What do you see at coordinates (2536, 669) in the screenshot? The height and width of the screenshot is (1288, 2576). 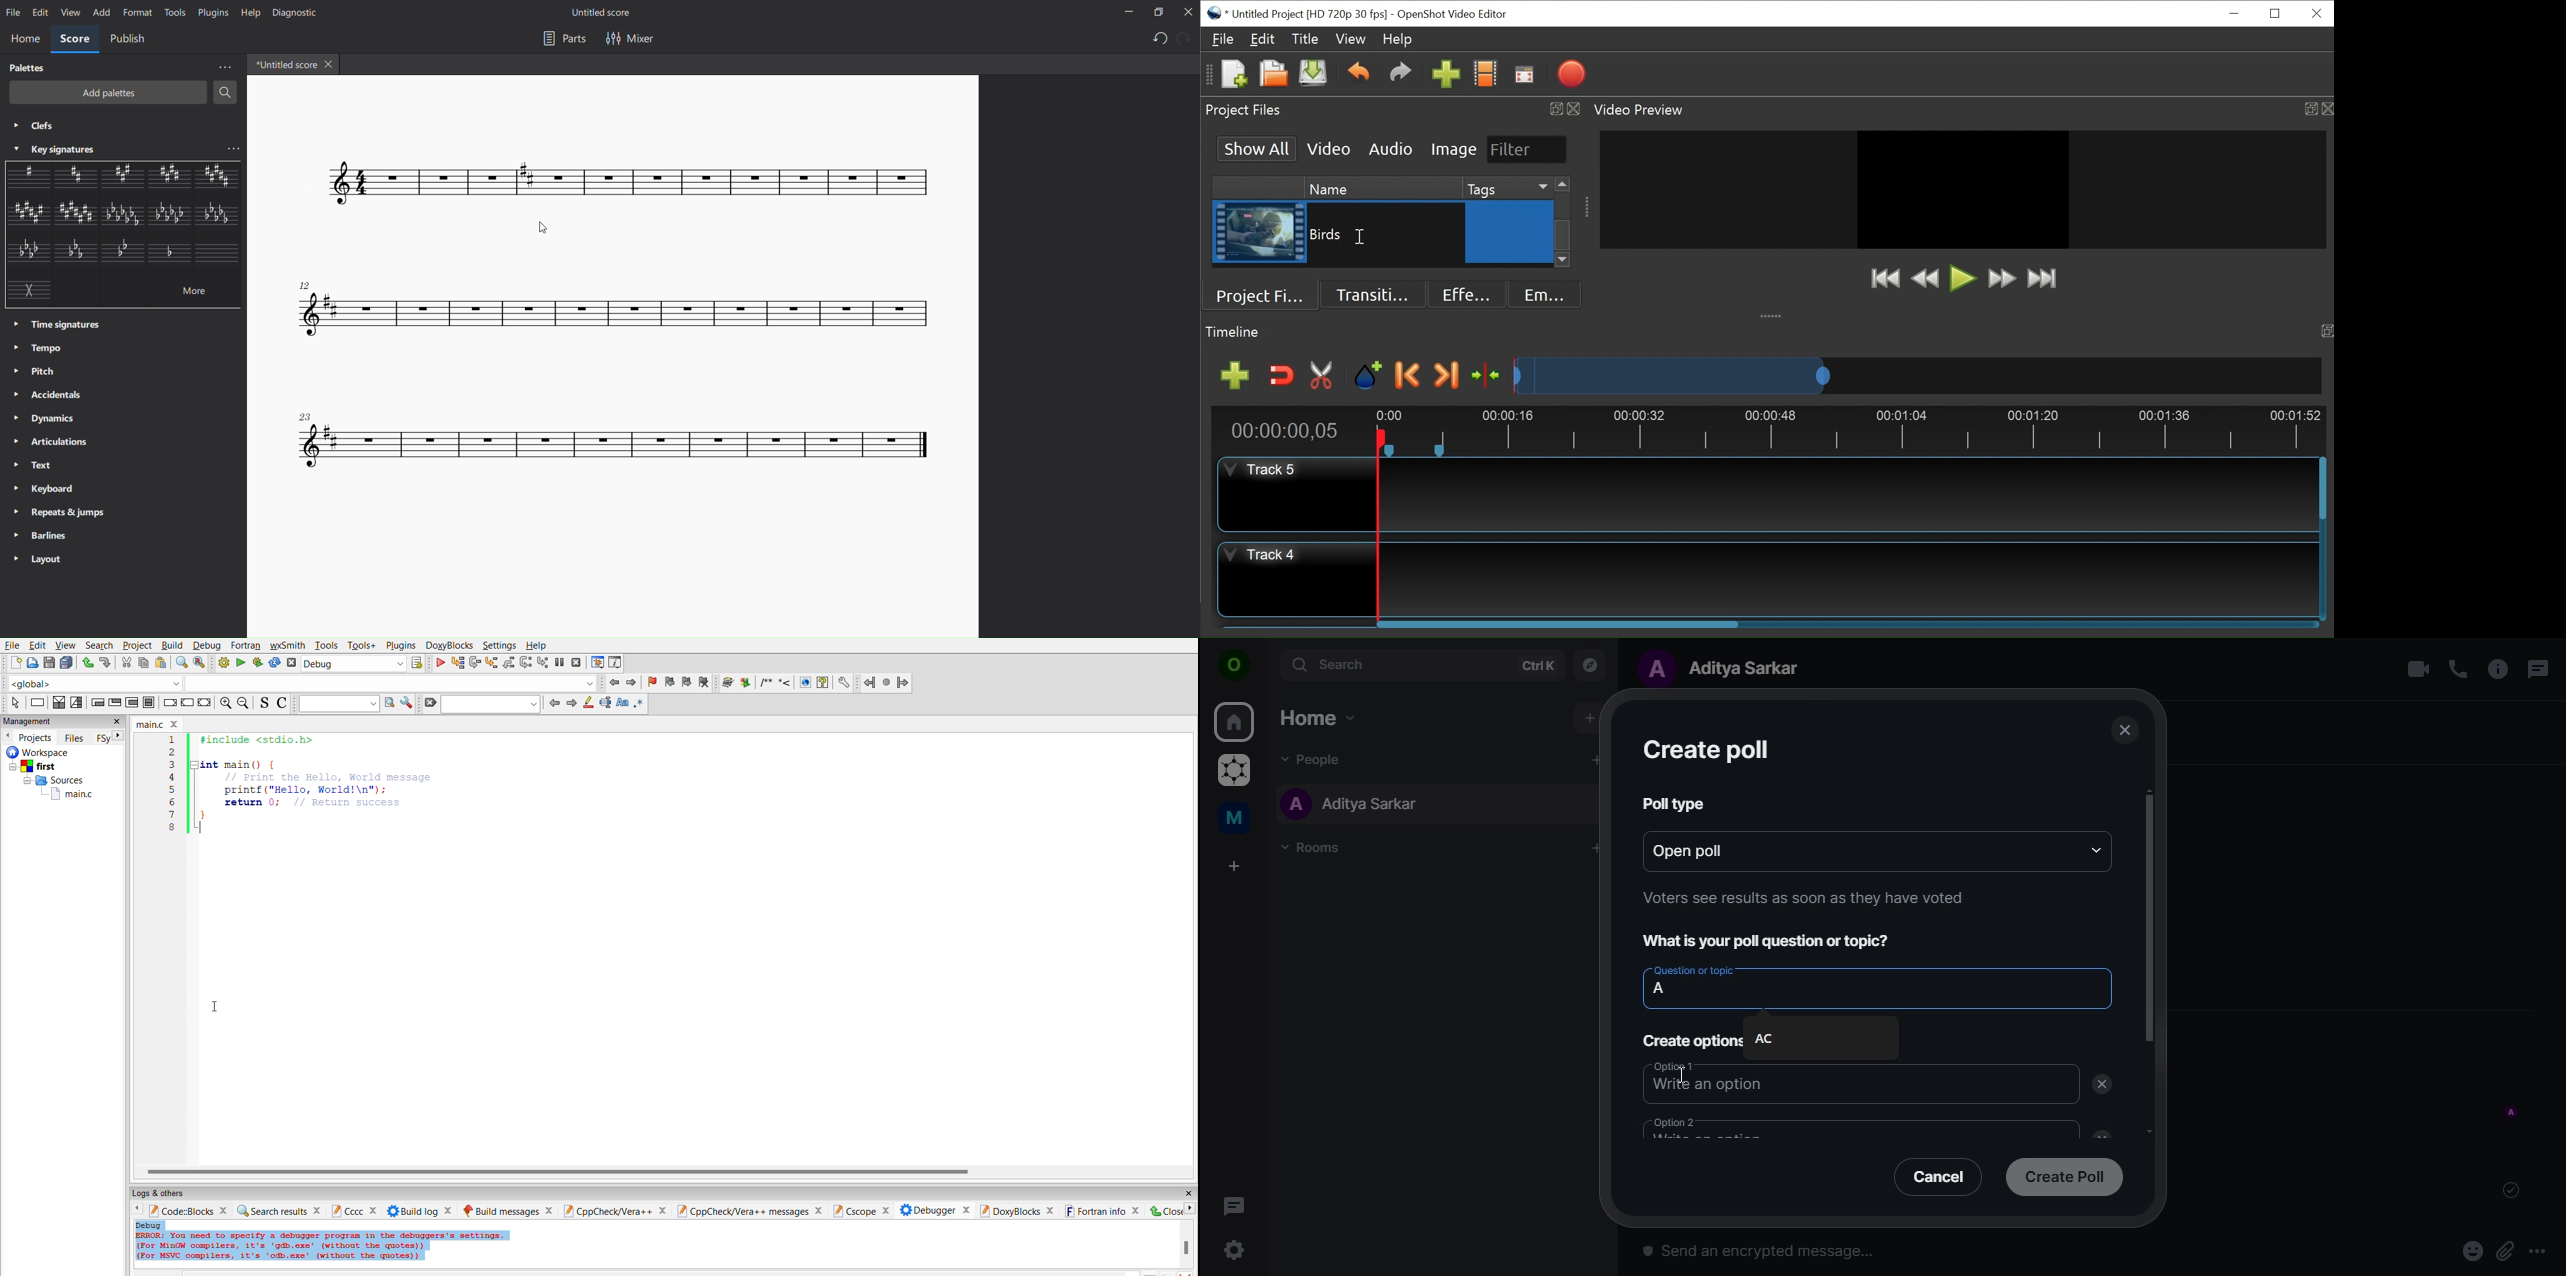 I see `threads` at bounding box center [2536, 669].